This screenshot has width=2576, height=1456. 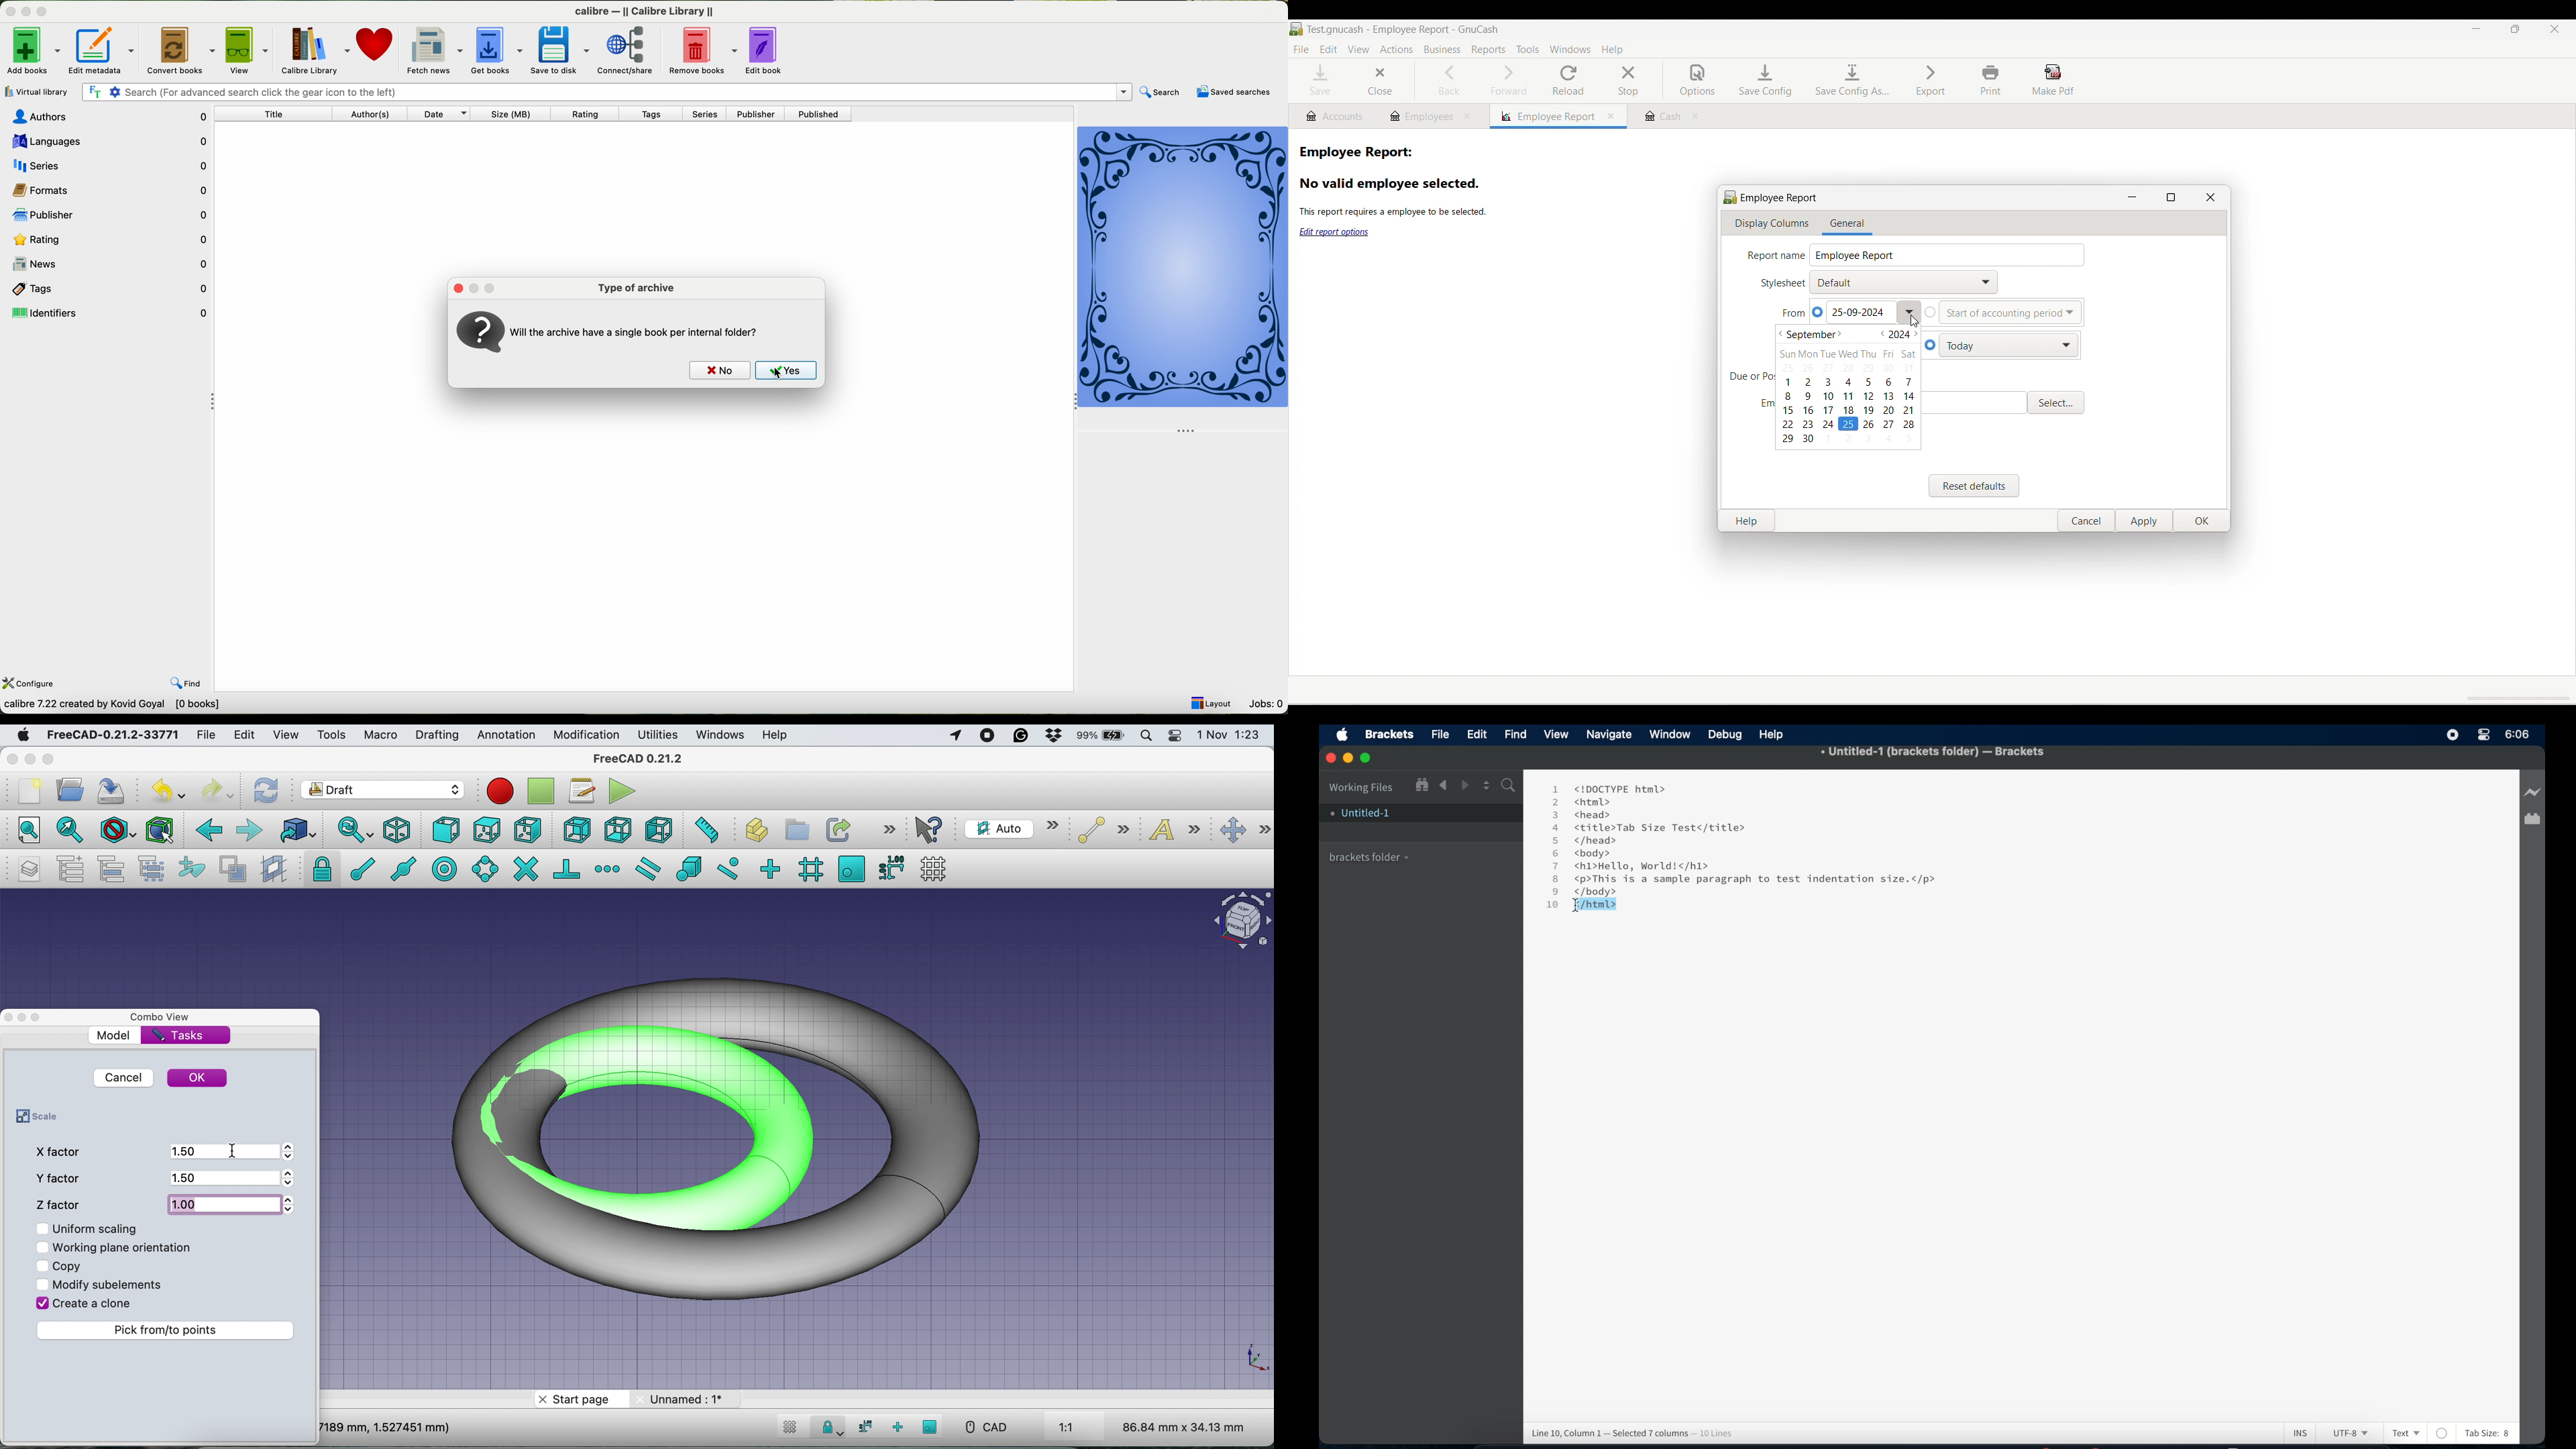 What do you see at coordinates (1440, 735) in the screenshot?
I see `File` at bounding box center [1440, 735].